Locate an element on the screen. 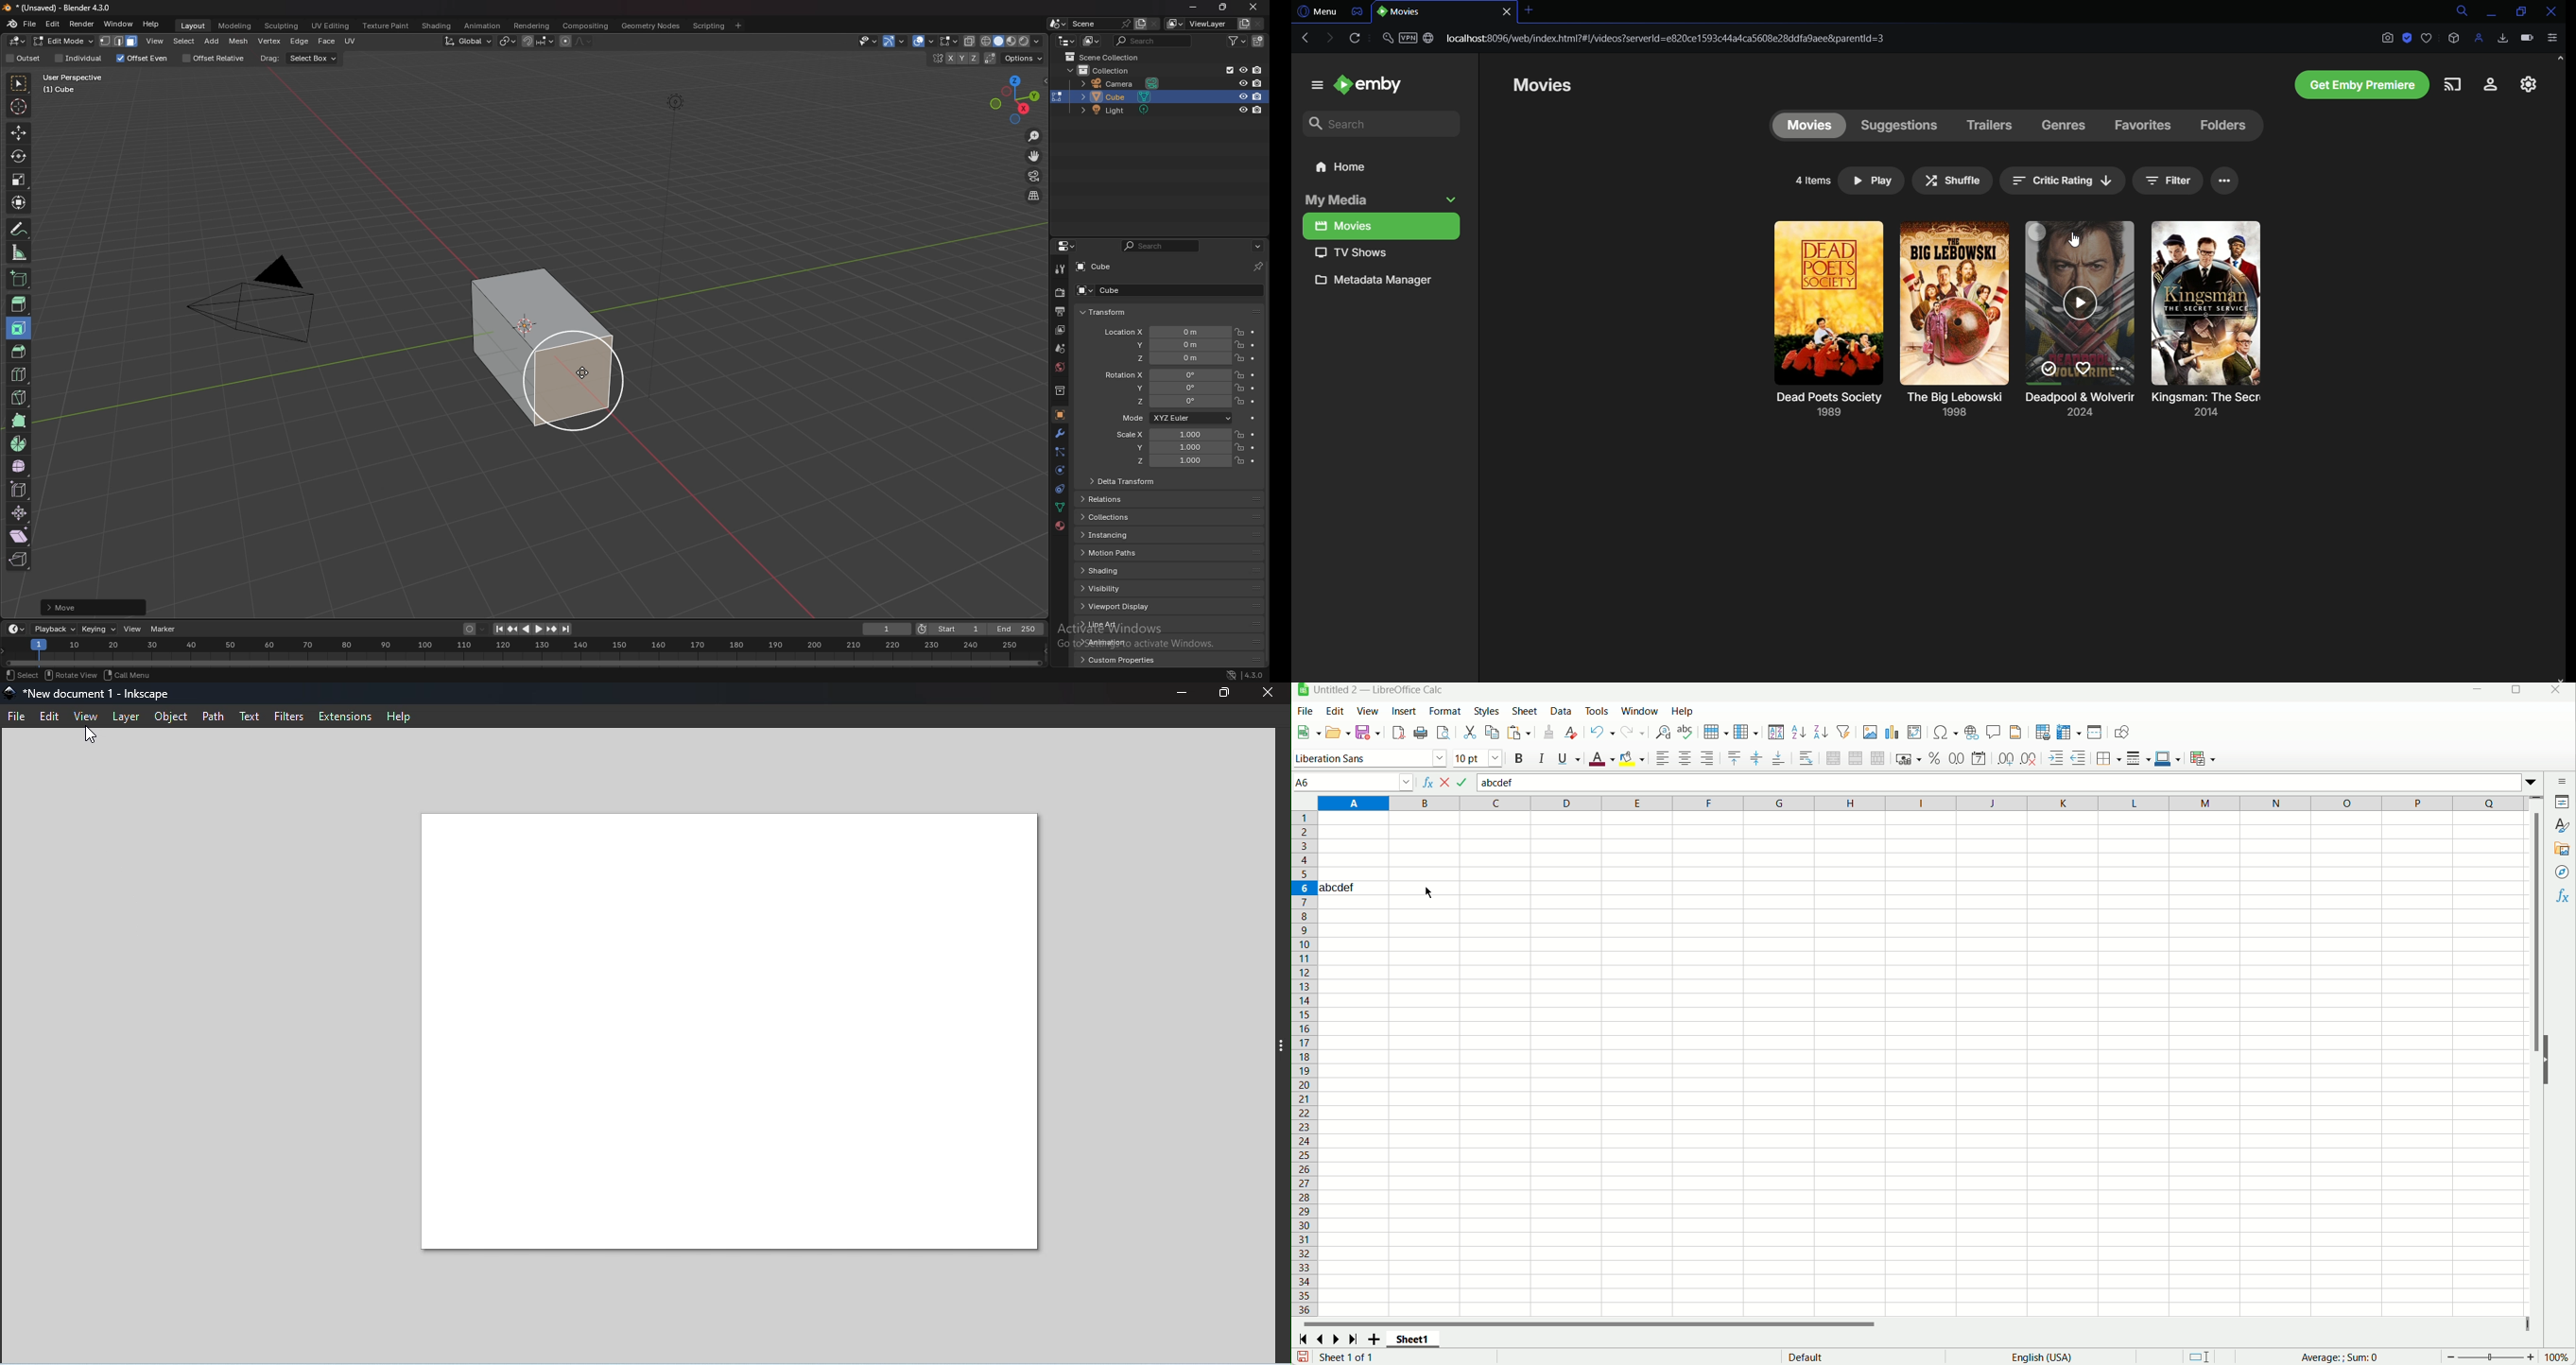 The image size is (2576, 1372). cube is located at coordinates (540, 357).